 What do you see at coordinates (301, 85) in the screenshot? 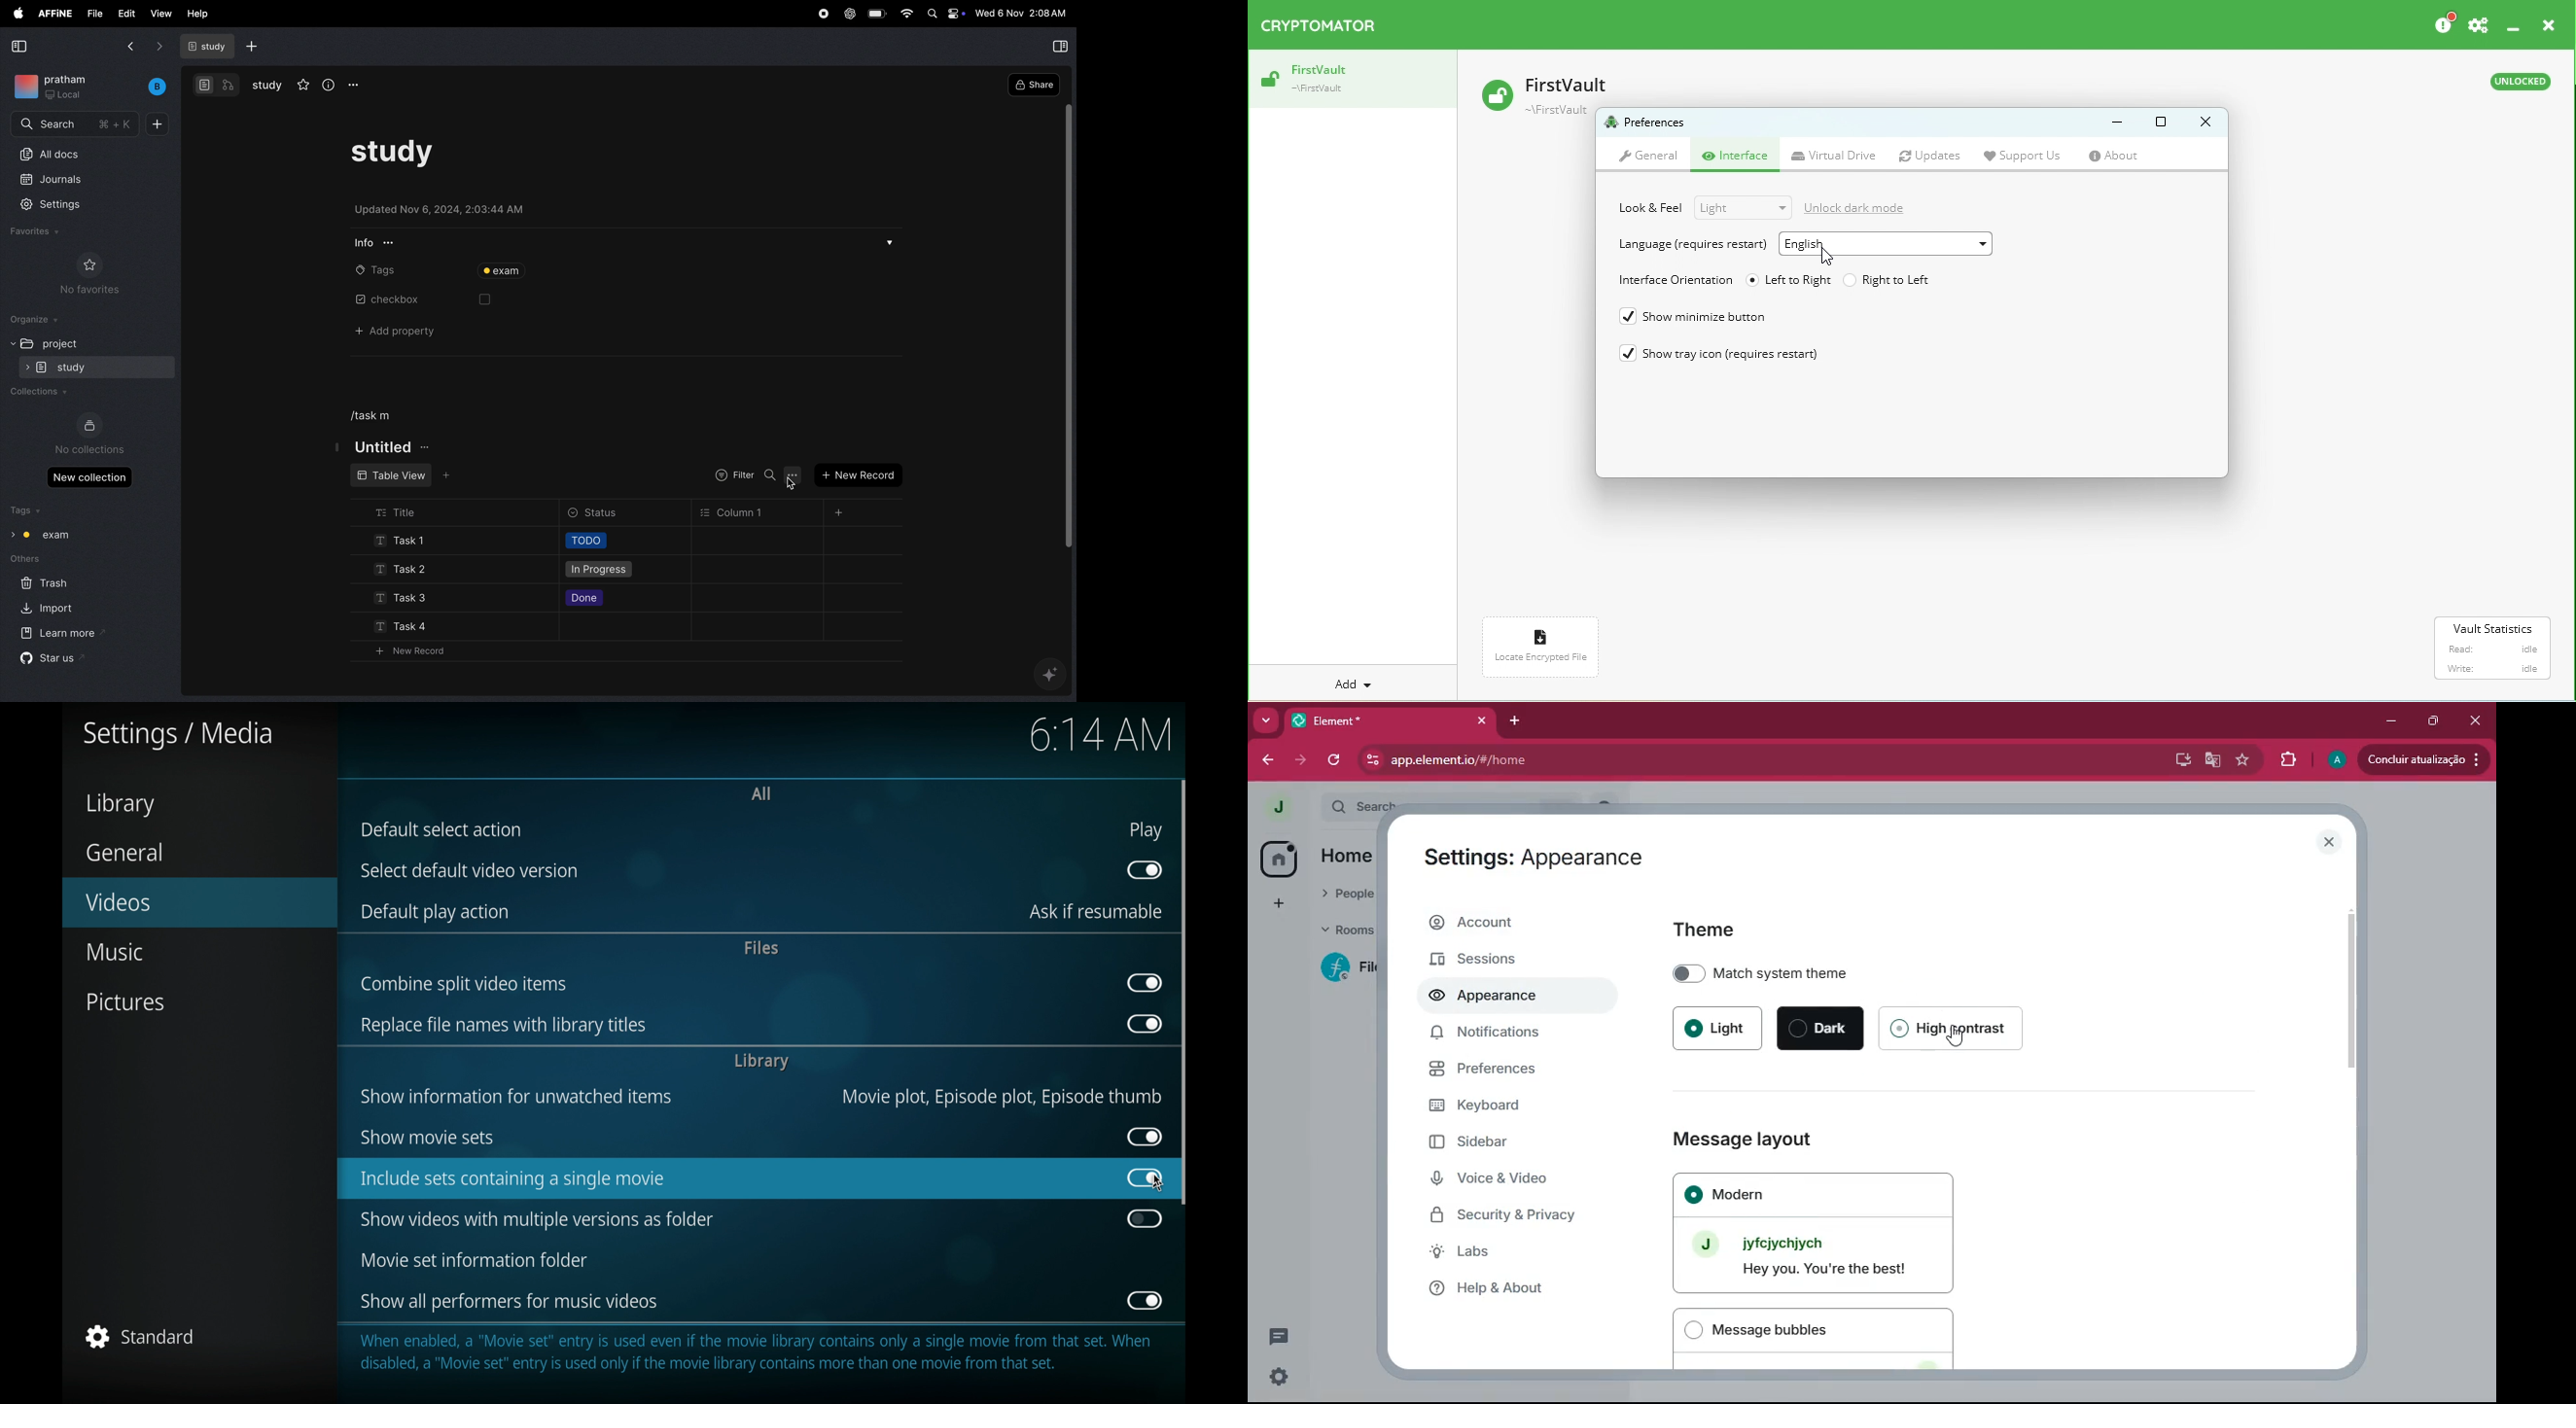
I see `star` at bounding box center [301, 85].